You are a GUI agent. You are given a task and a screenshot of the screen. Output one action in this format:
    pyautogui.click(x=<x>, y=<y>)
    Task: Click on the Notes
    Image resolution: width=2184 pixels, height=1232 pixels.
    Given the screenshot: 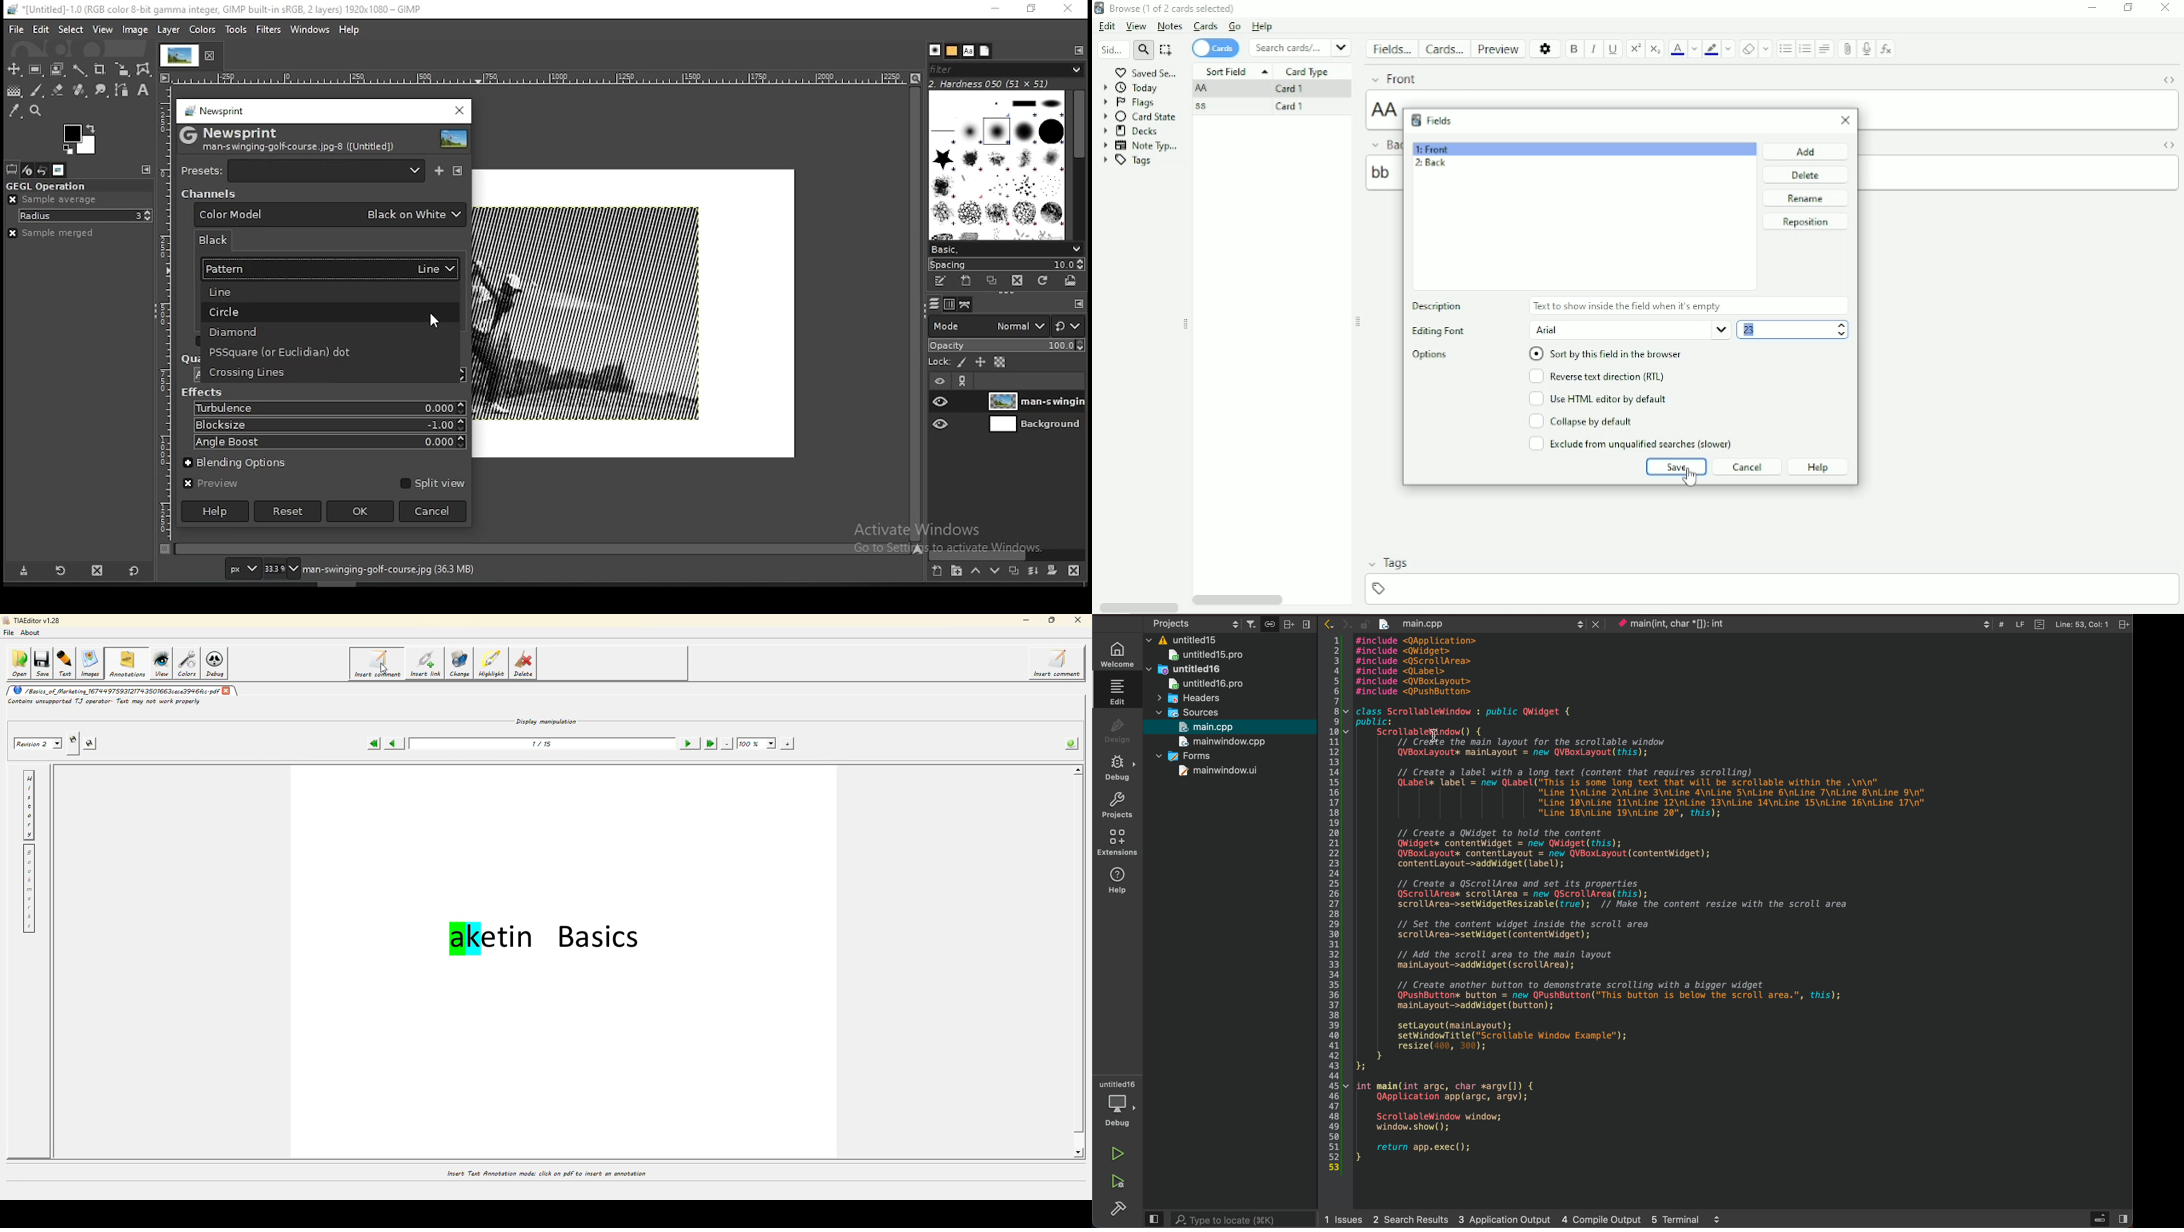 What is the action you would take?
    pyautogui.click(x=1169, y=26)
    